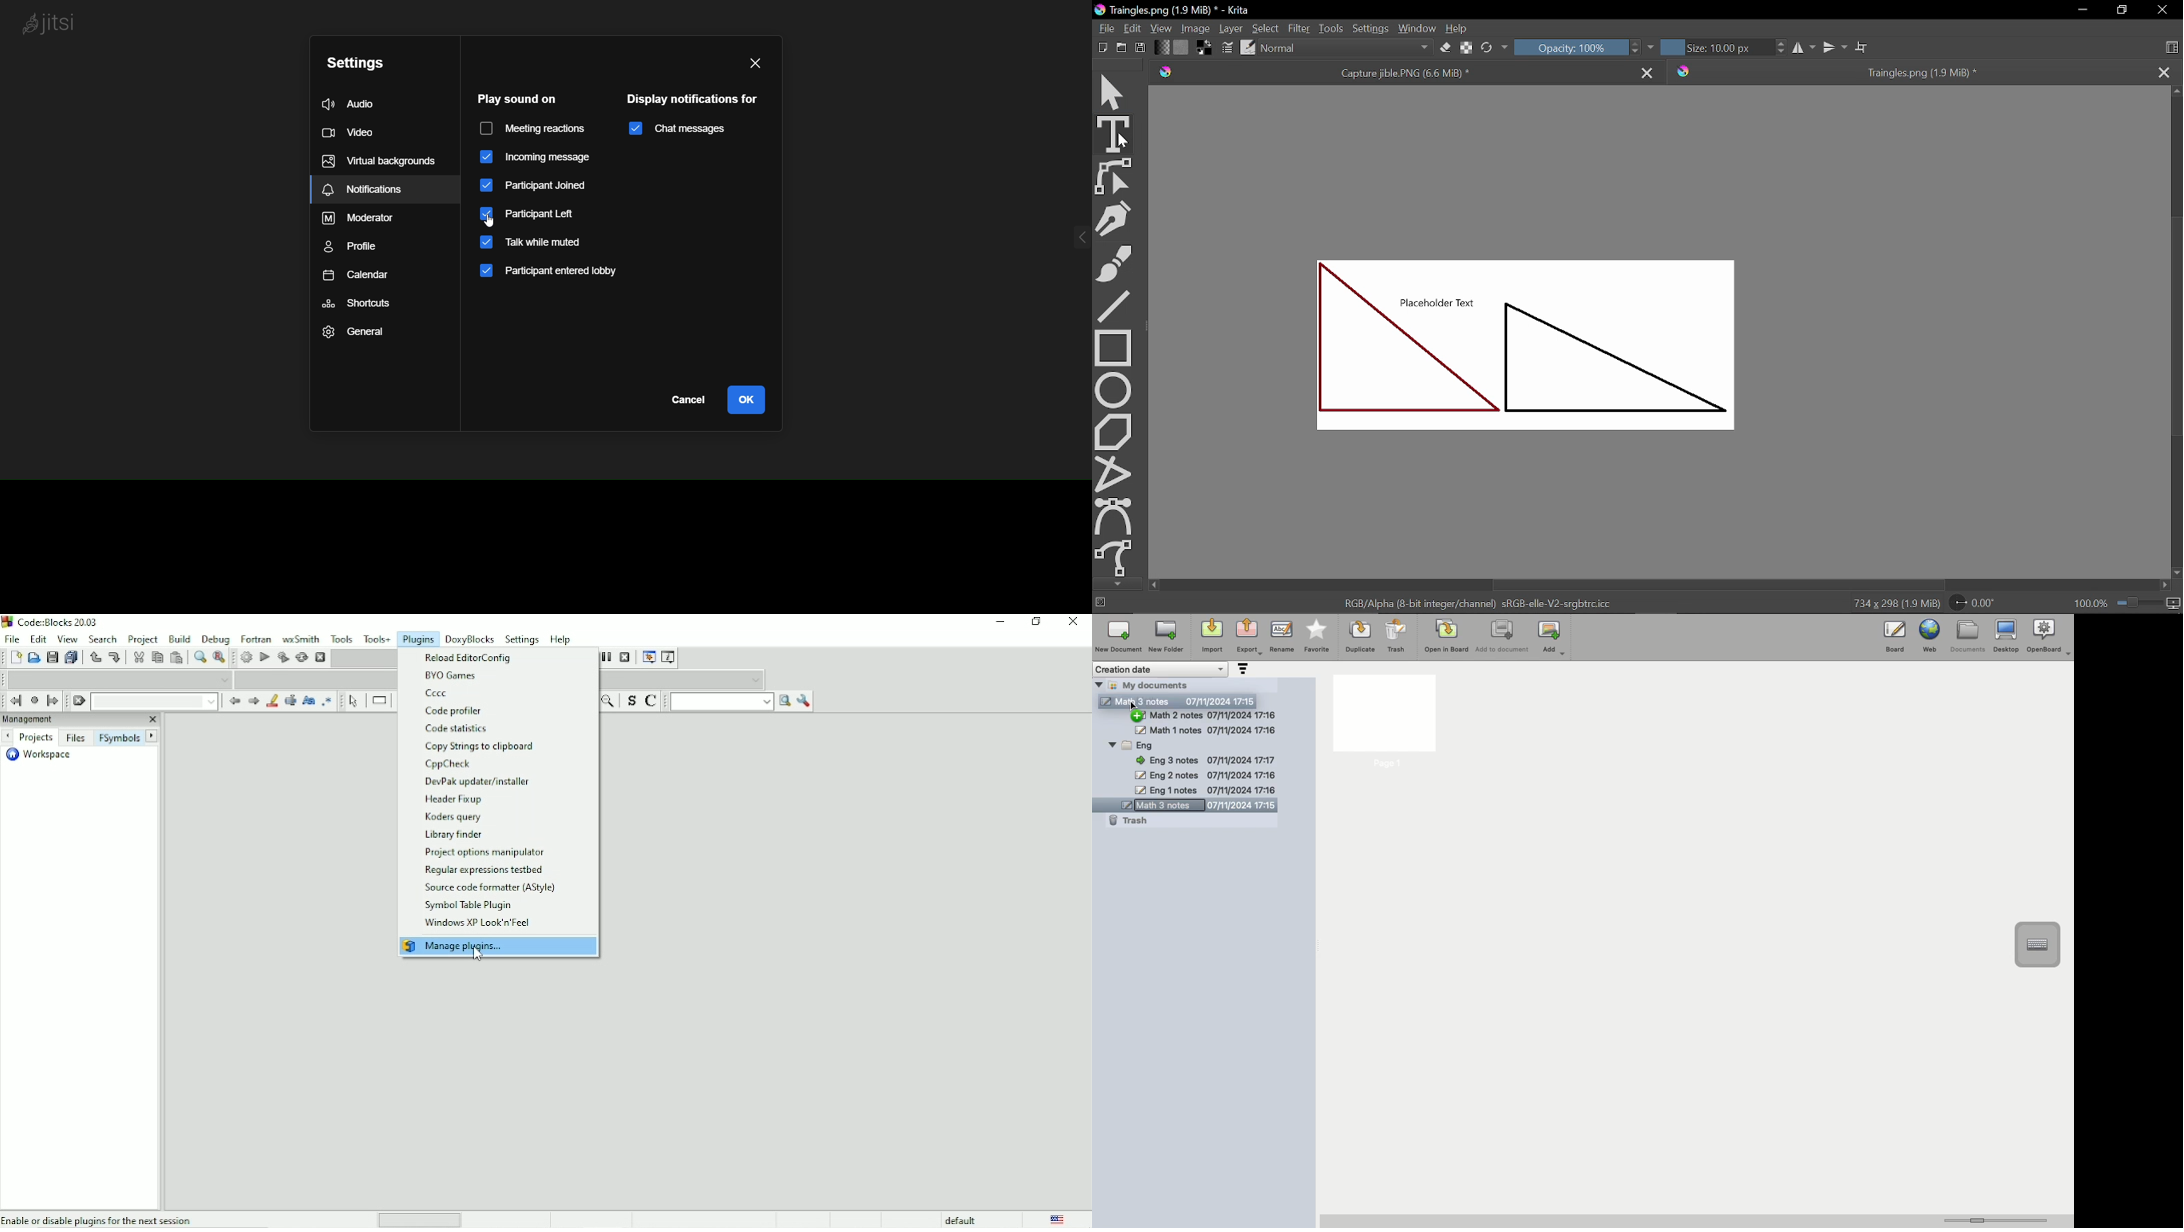 The width and height of the screenshot is (2184, 1232). Describe the element at coordinates (1299, 28) in the screenshot. I see `Filter` at that location.